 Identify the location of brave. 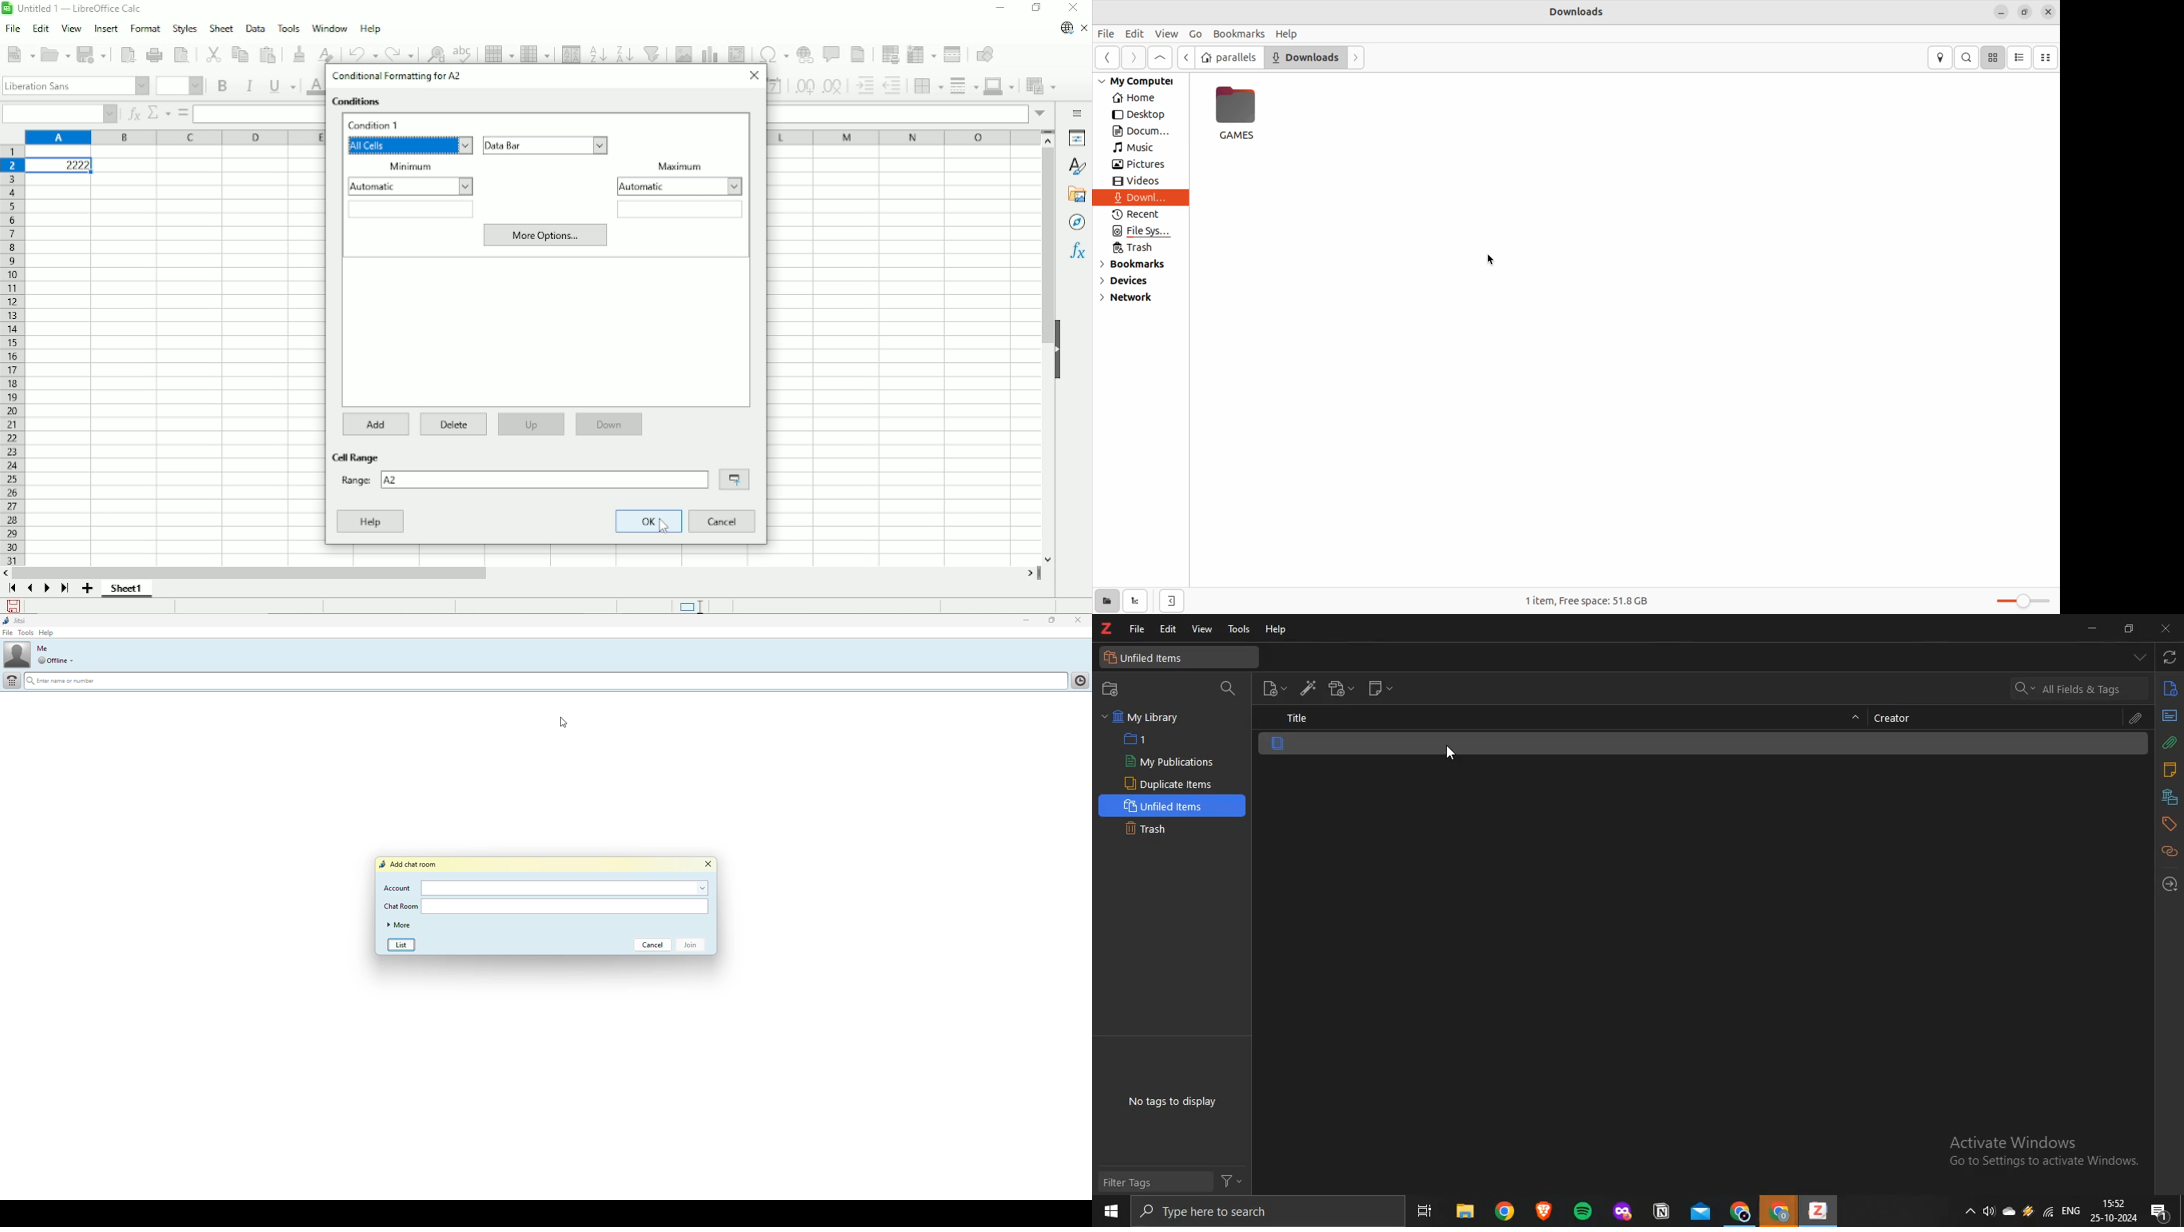
(1542, 1211).